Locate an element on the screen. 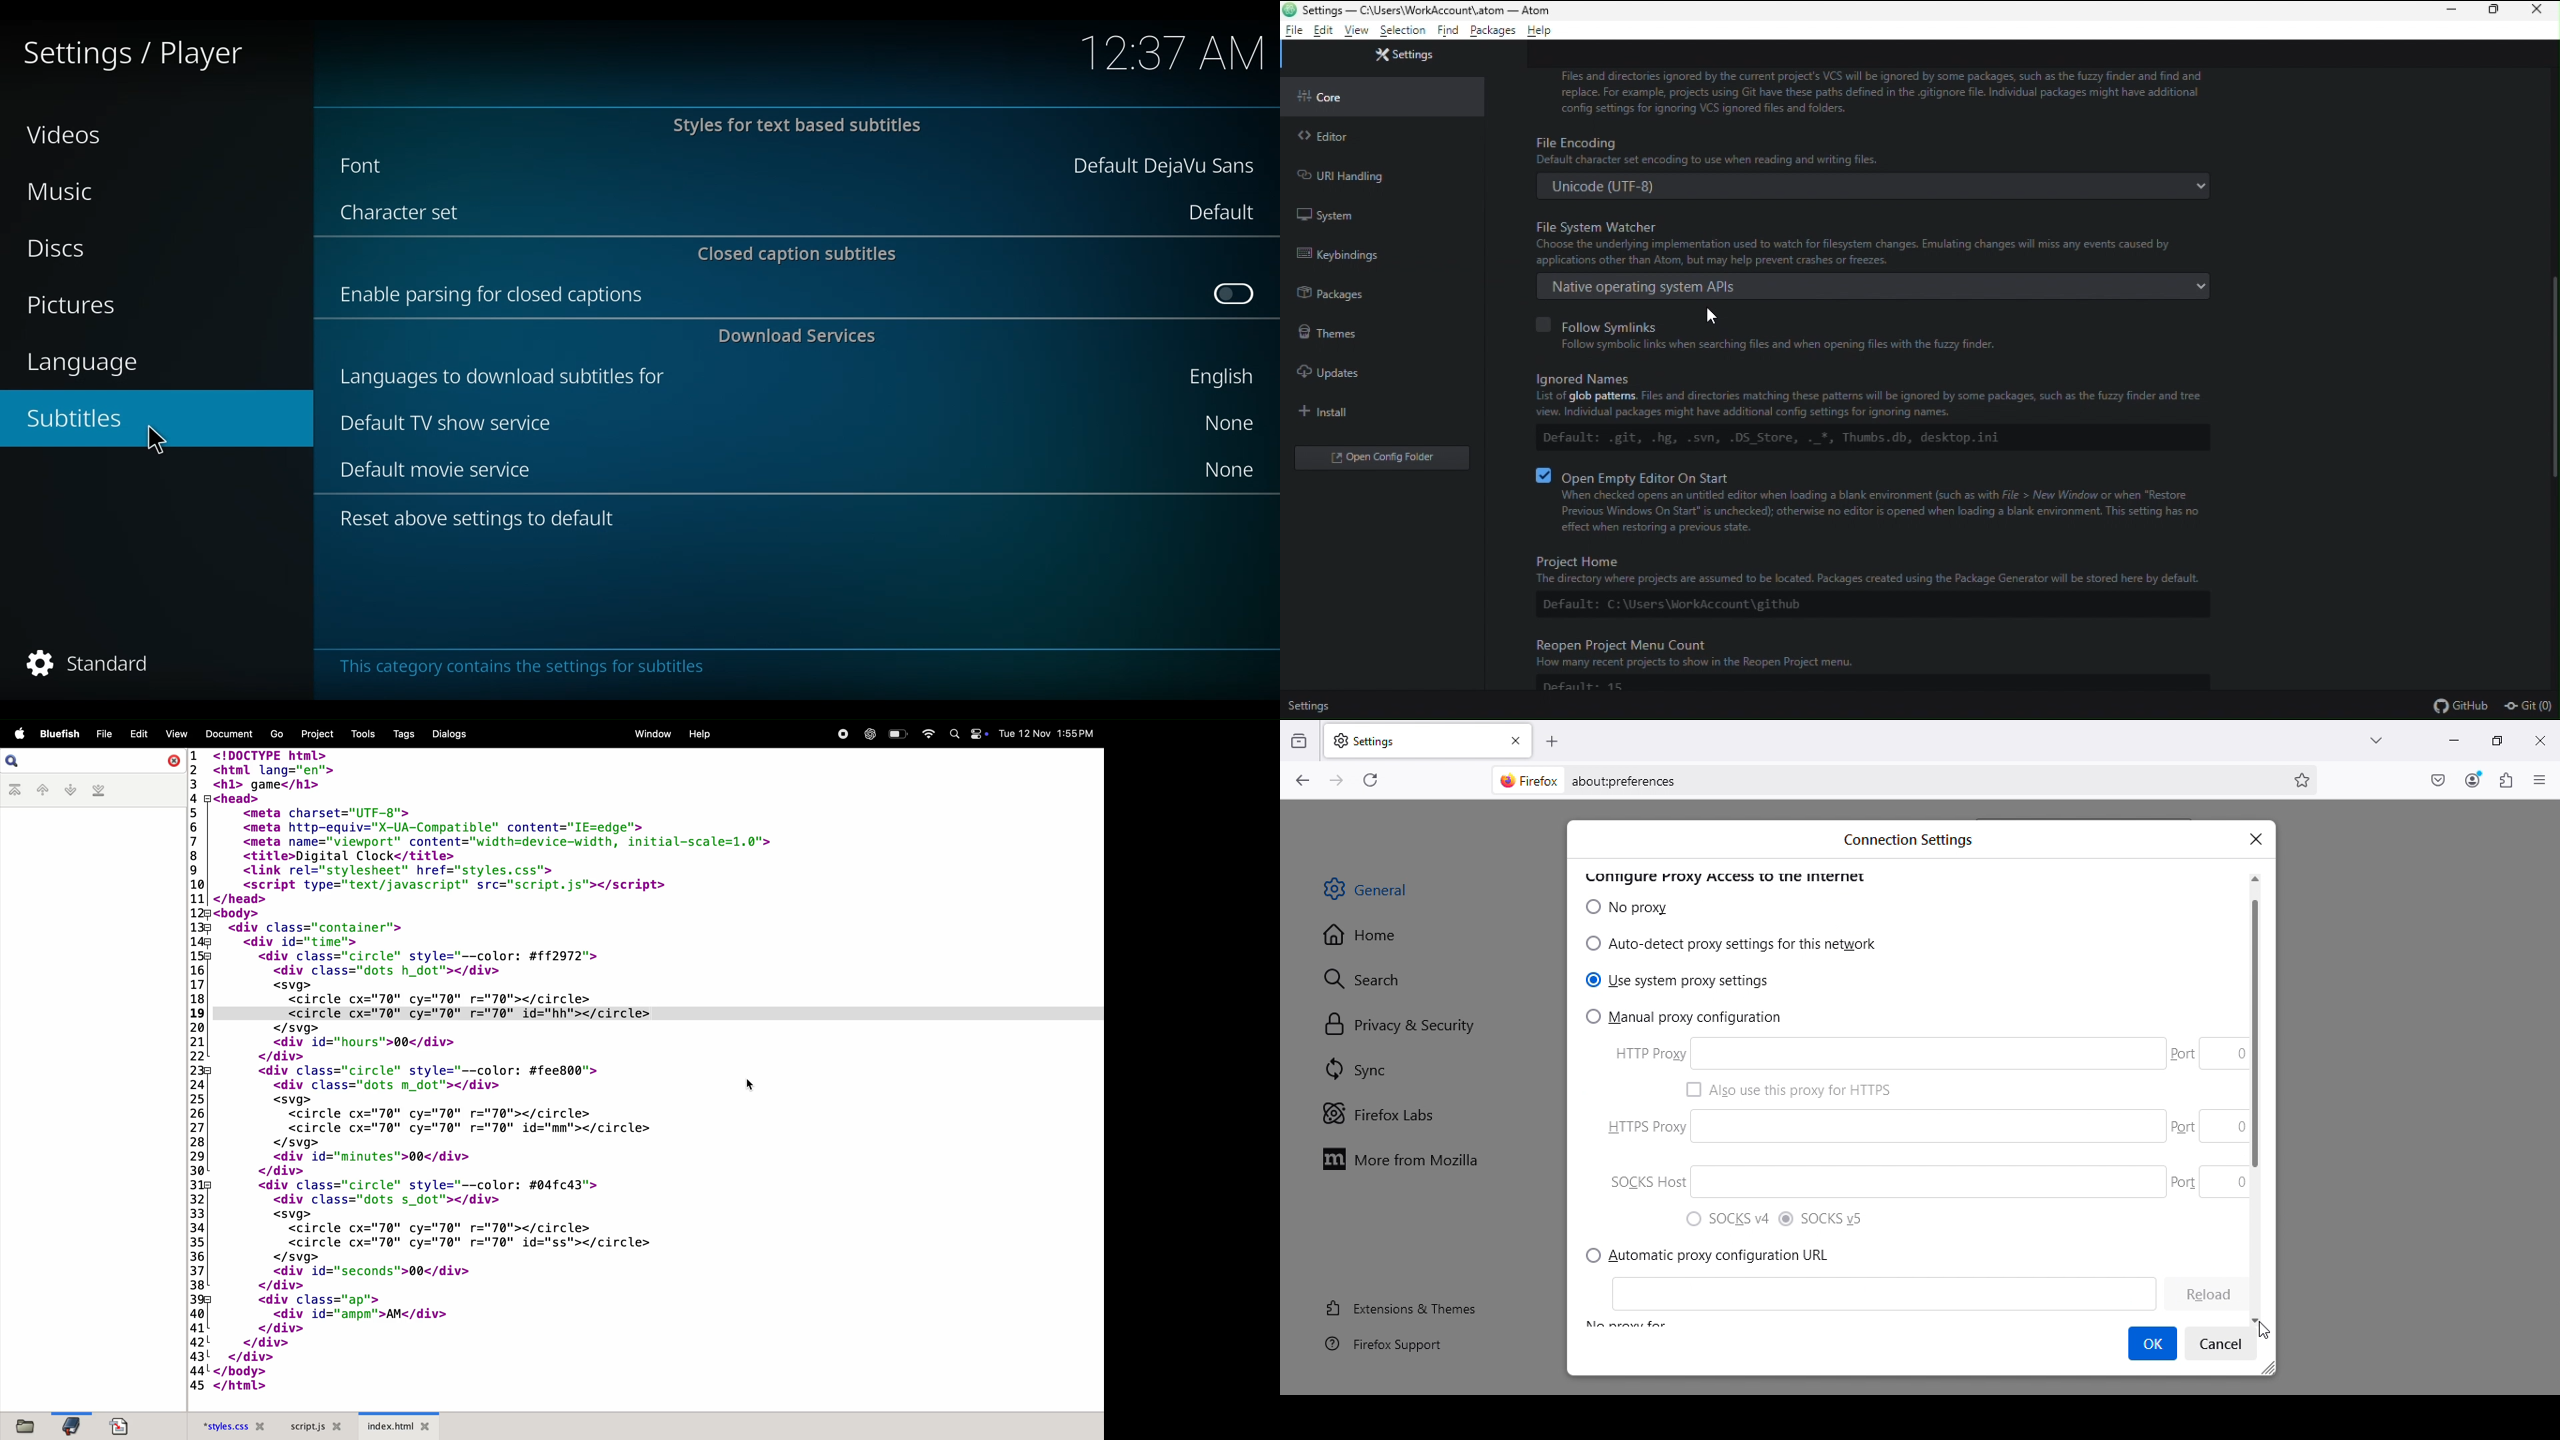  Default settings is located at coordinates (1403, 286).